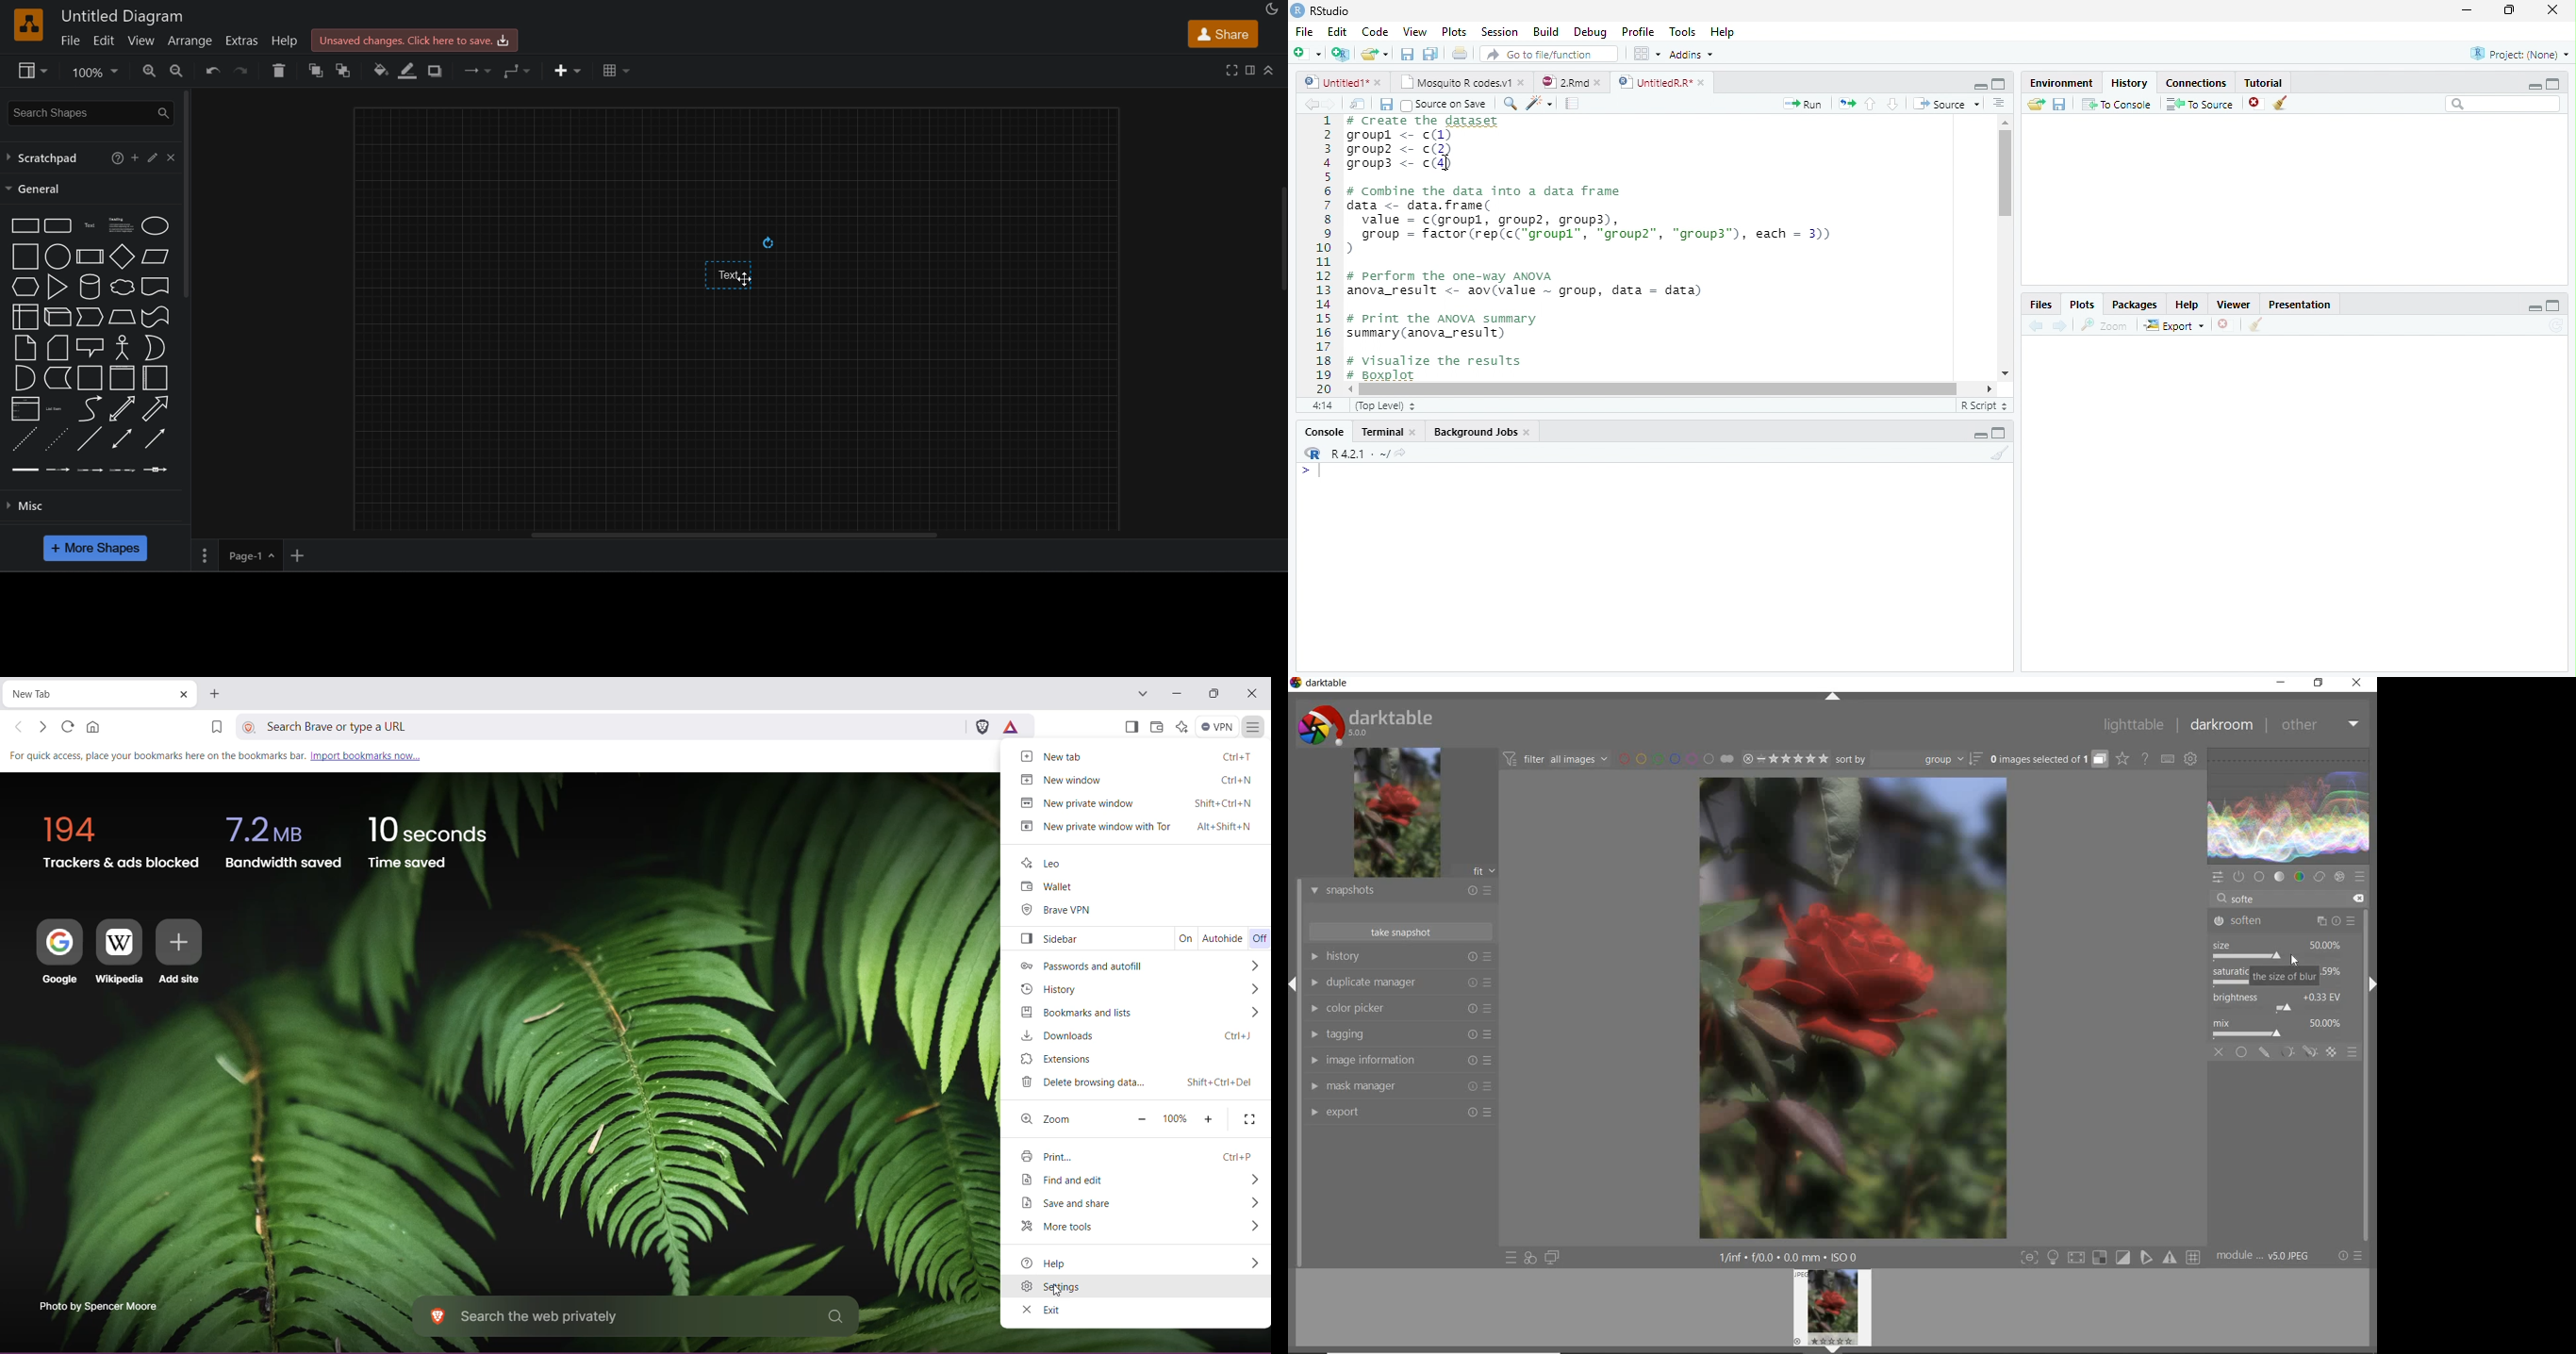 This screenshot has height=1372, width=2576. I want to click on Link, so click(25, 470).